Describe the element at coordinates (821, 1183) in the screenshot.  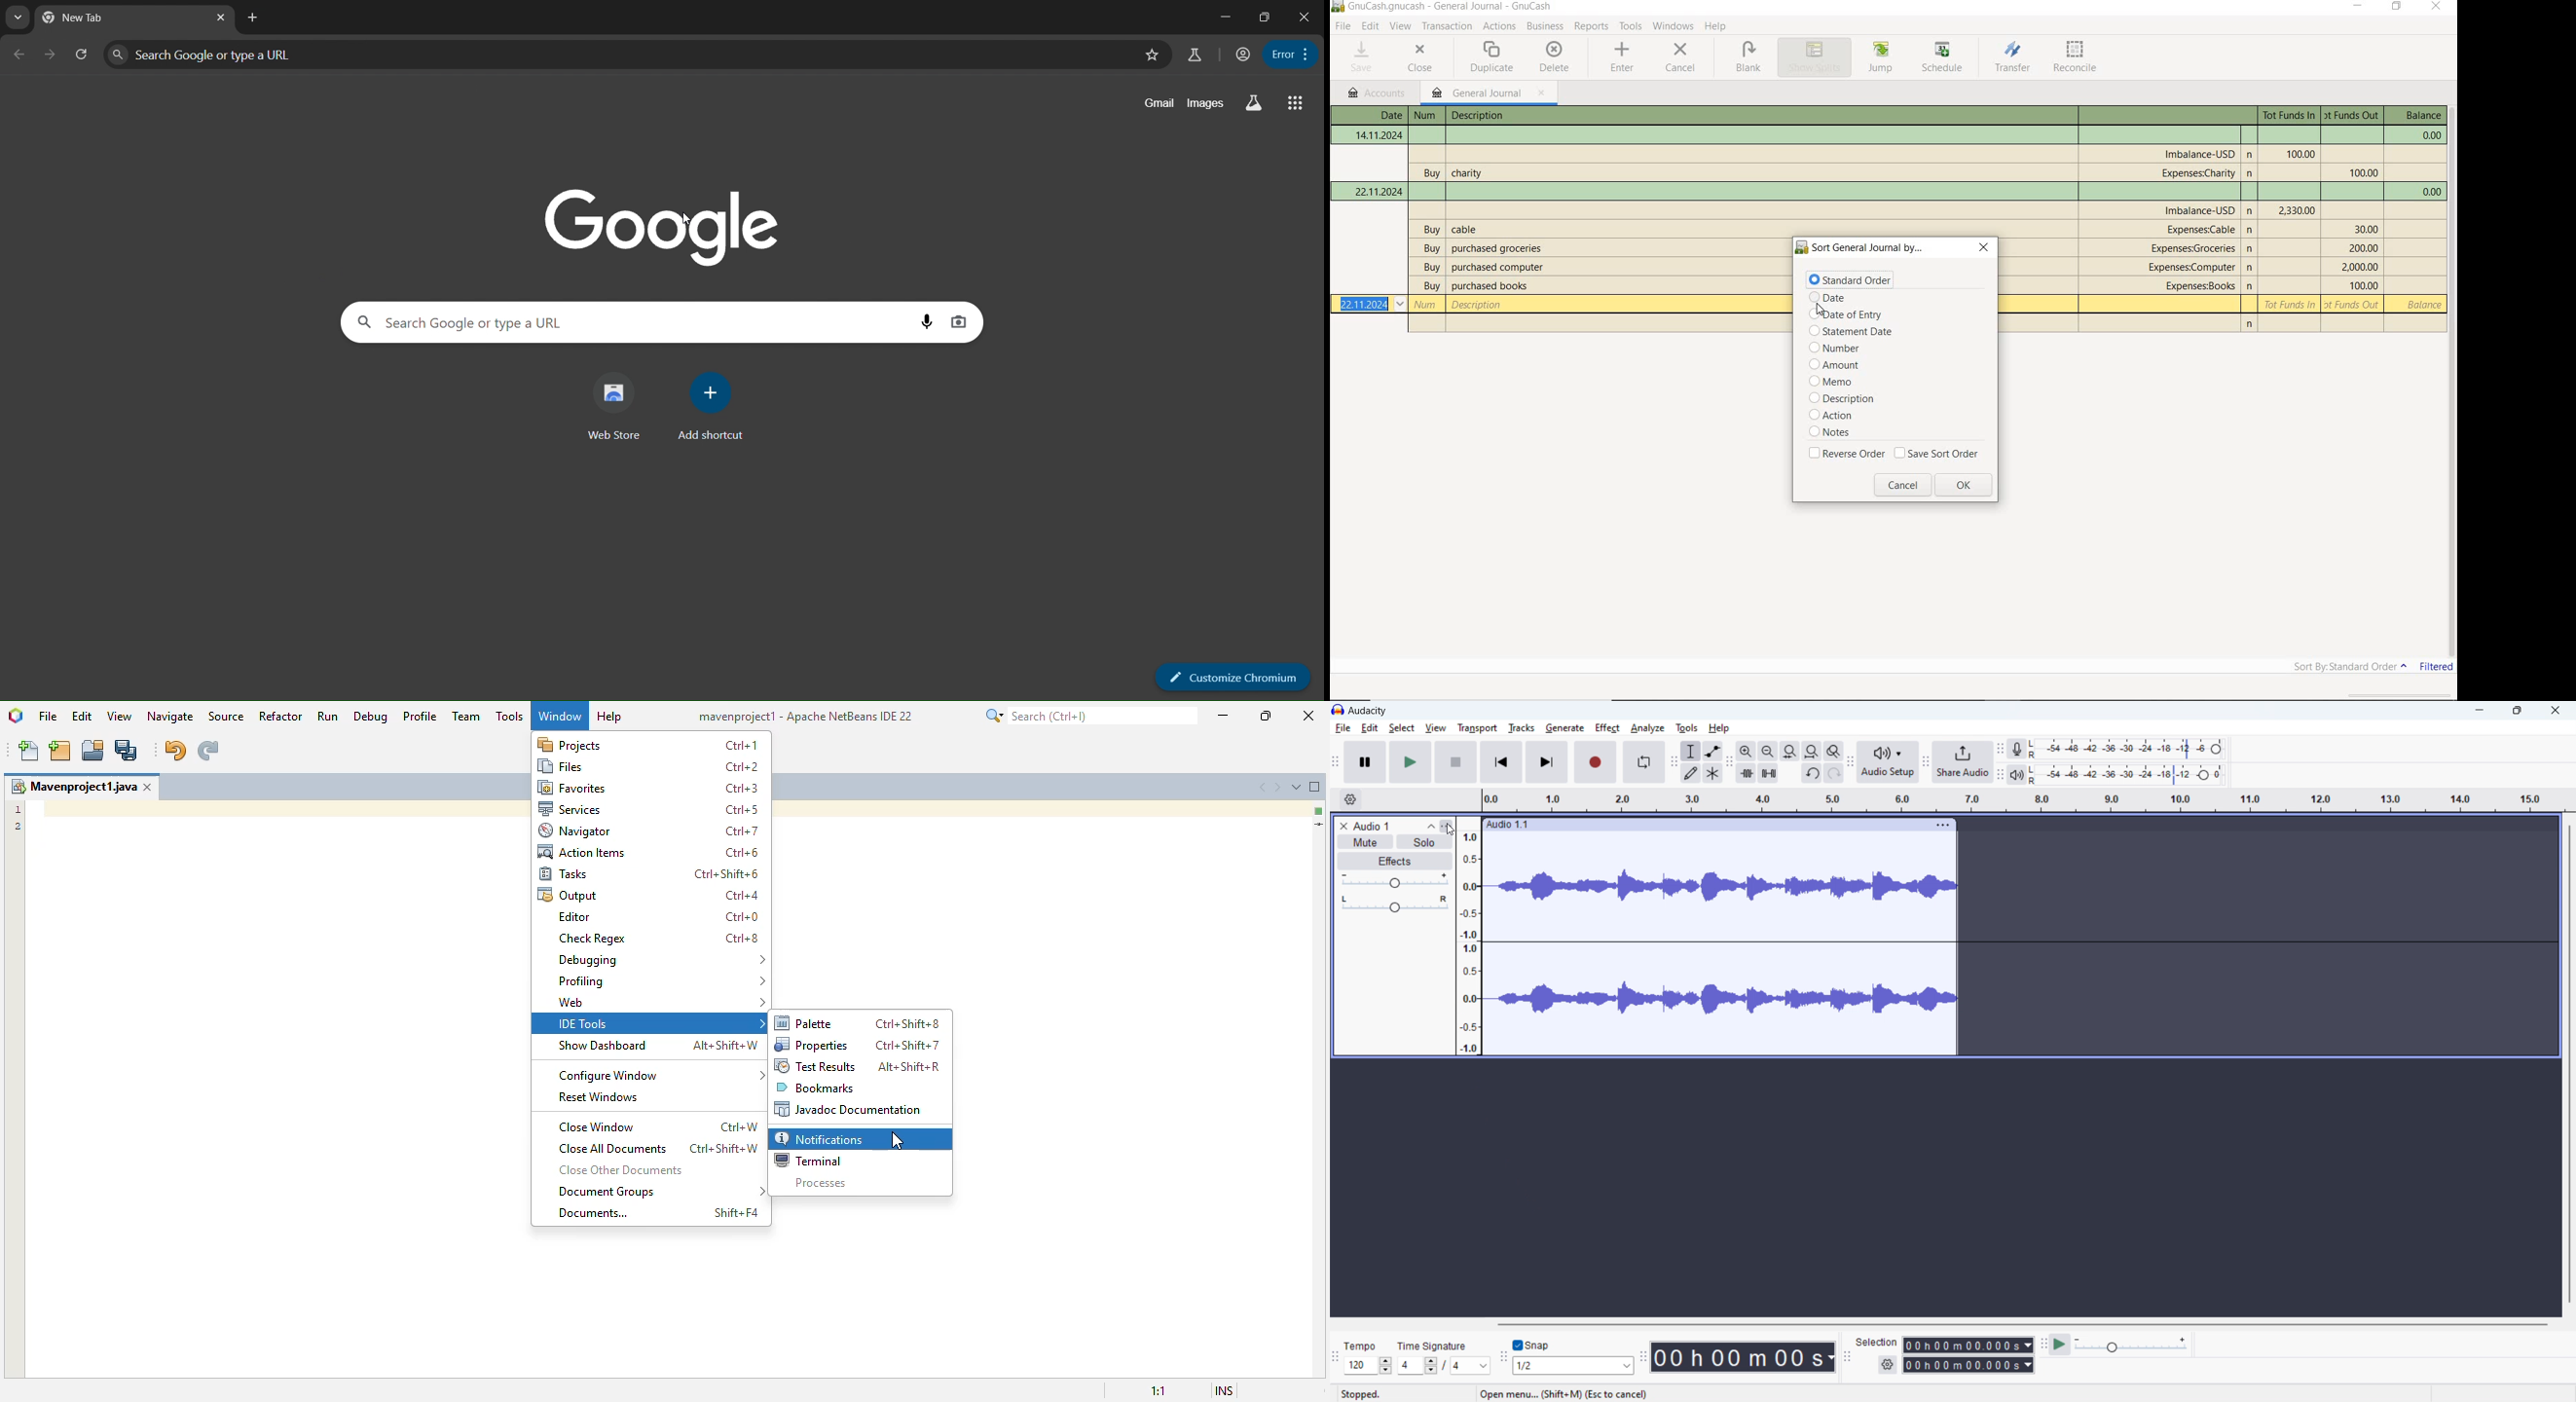
I see `processes` at that location.